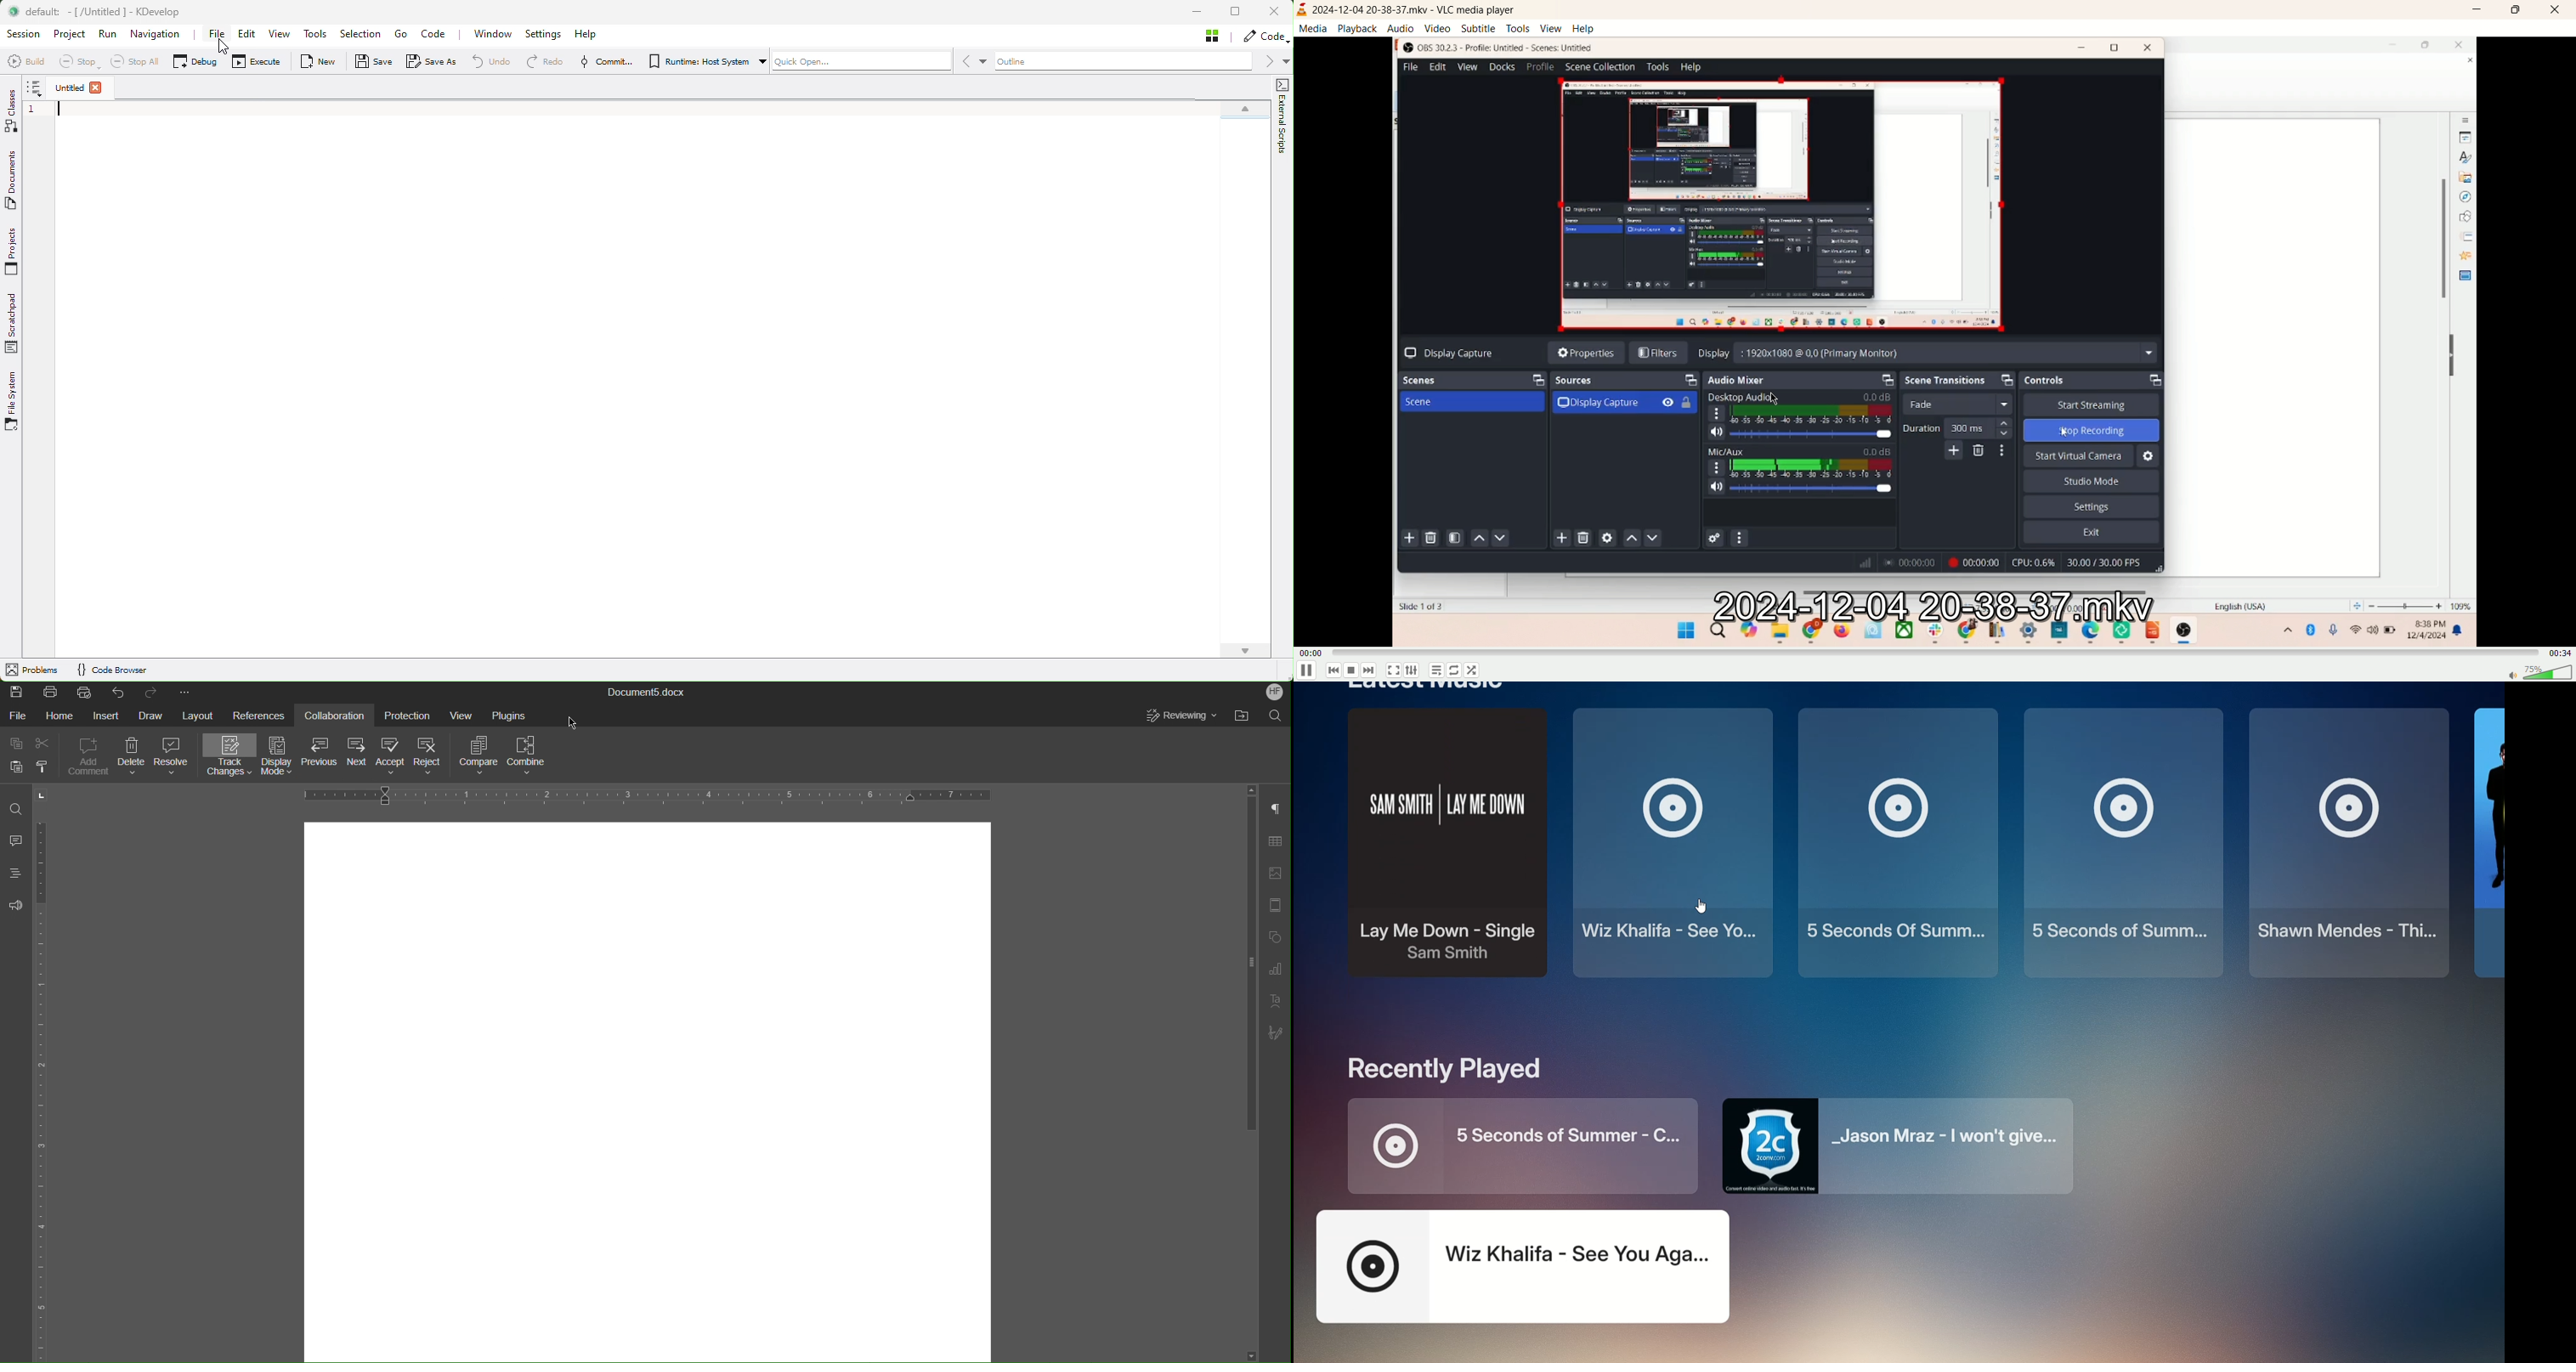 This screenshot has width=2576, height=1372. Describe the element at coordinates (18, 715) in the screenshot. I see `File ` at that location.